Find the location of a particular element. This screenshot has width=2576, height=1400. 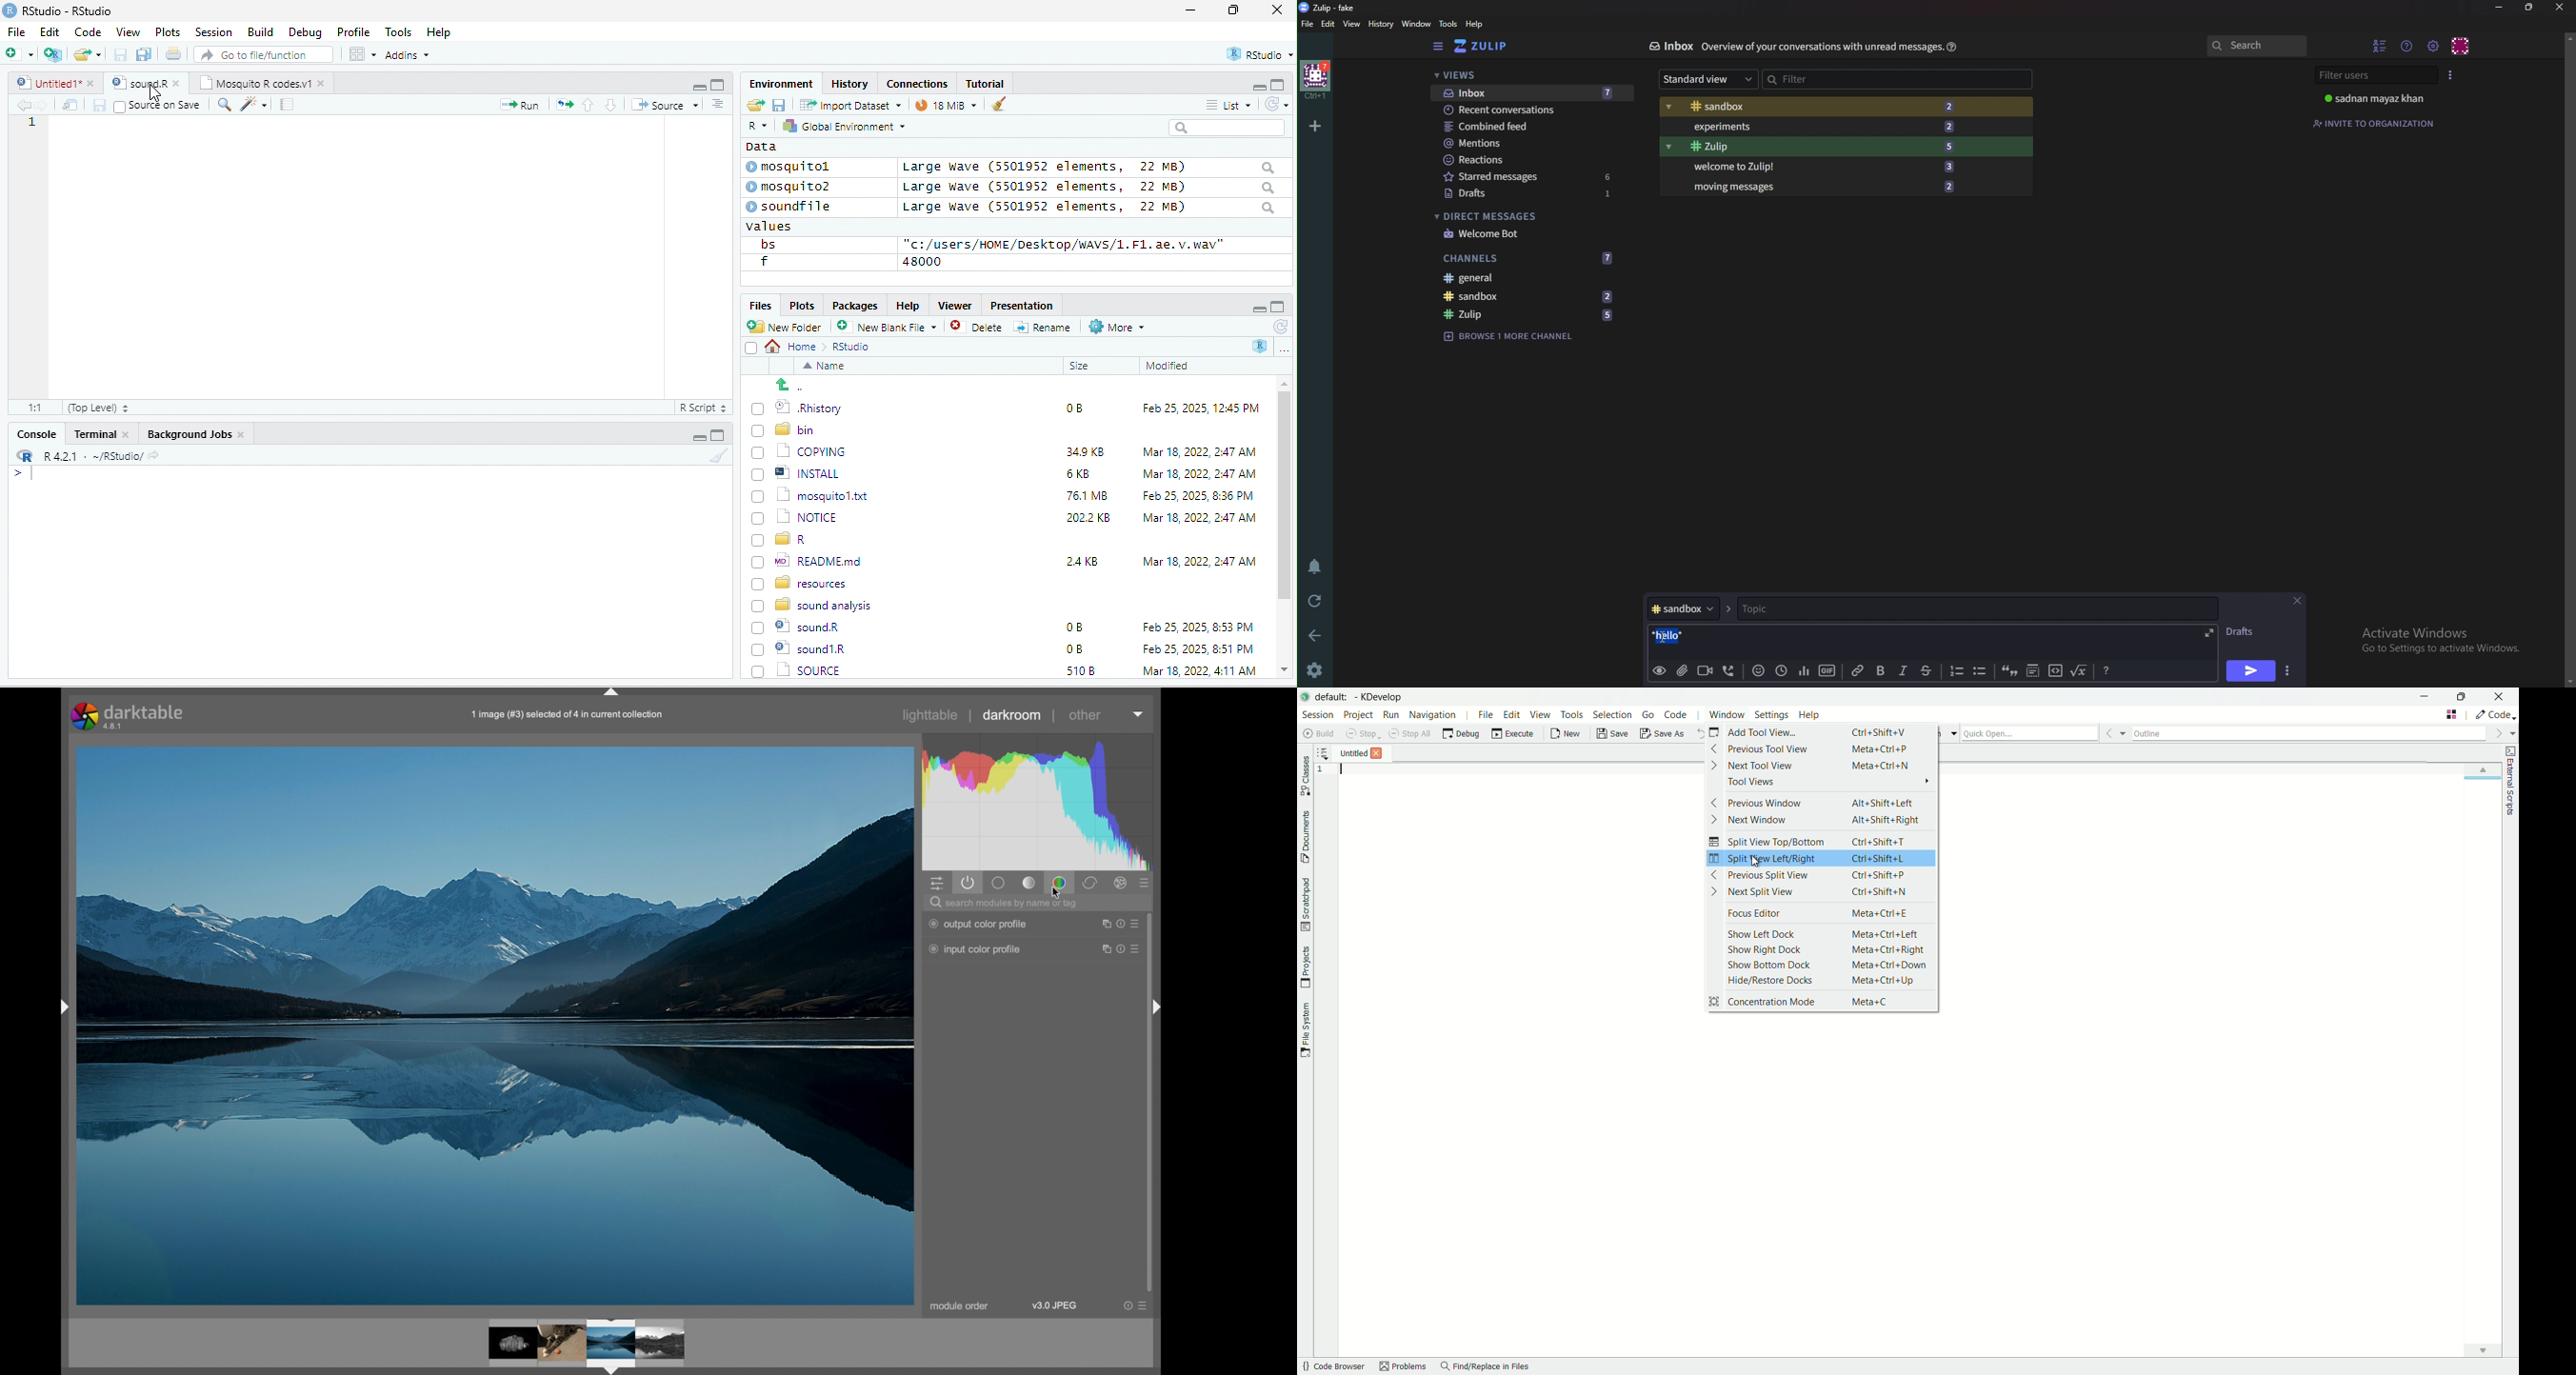

File is located at coordinates (16, 31).